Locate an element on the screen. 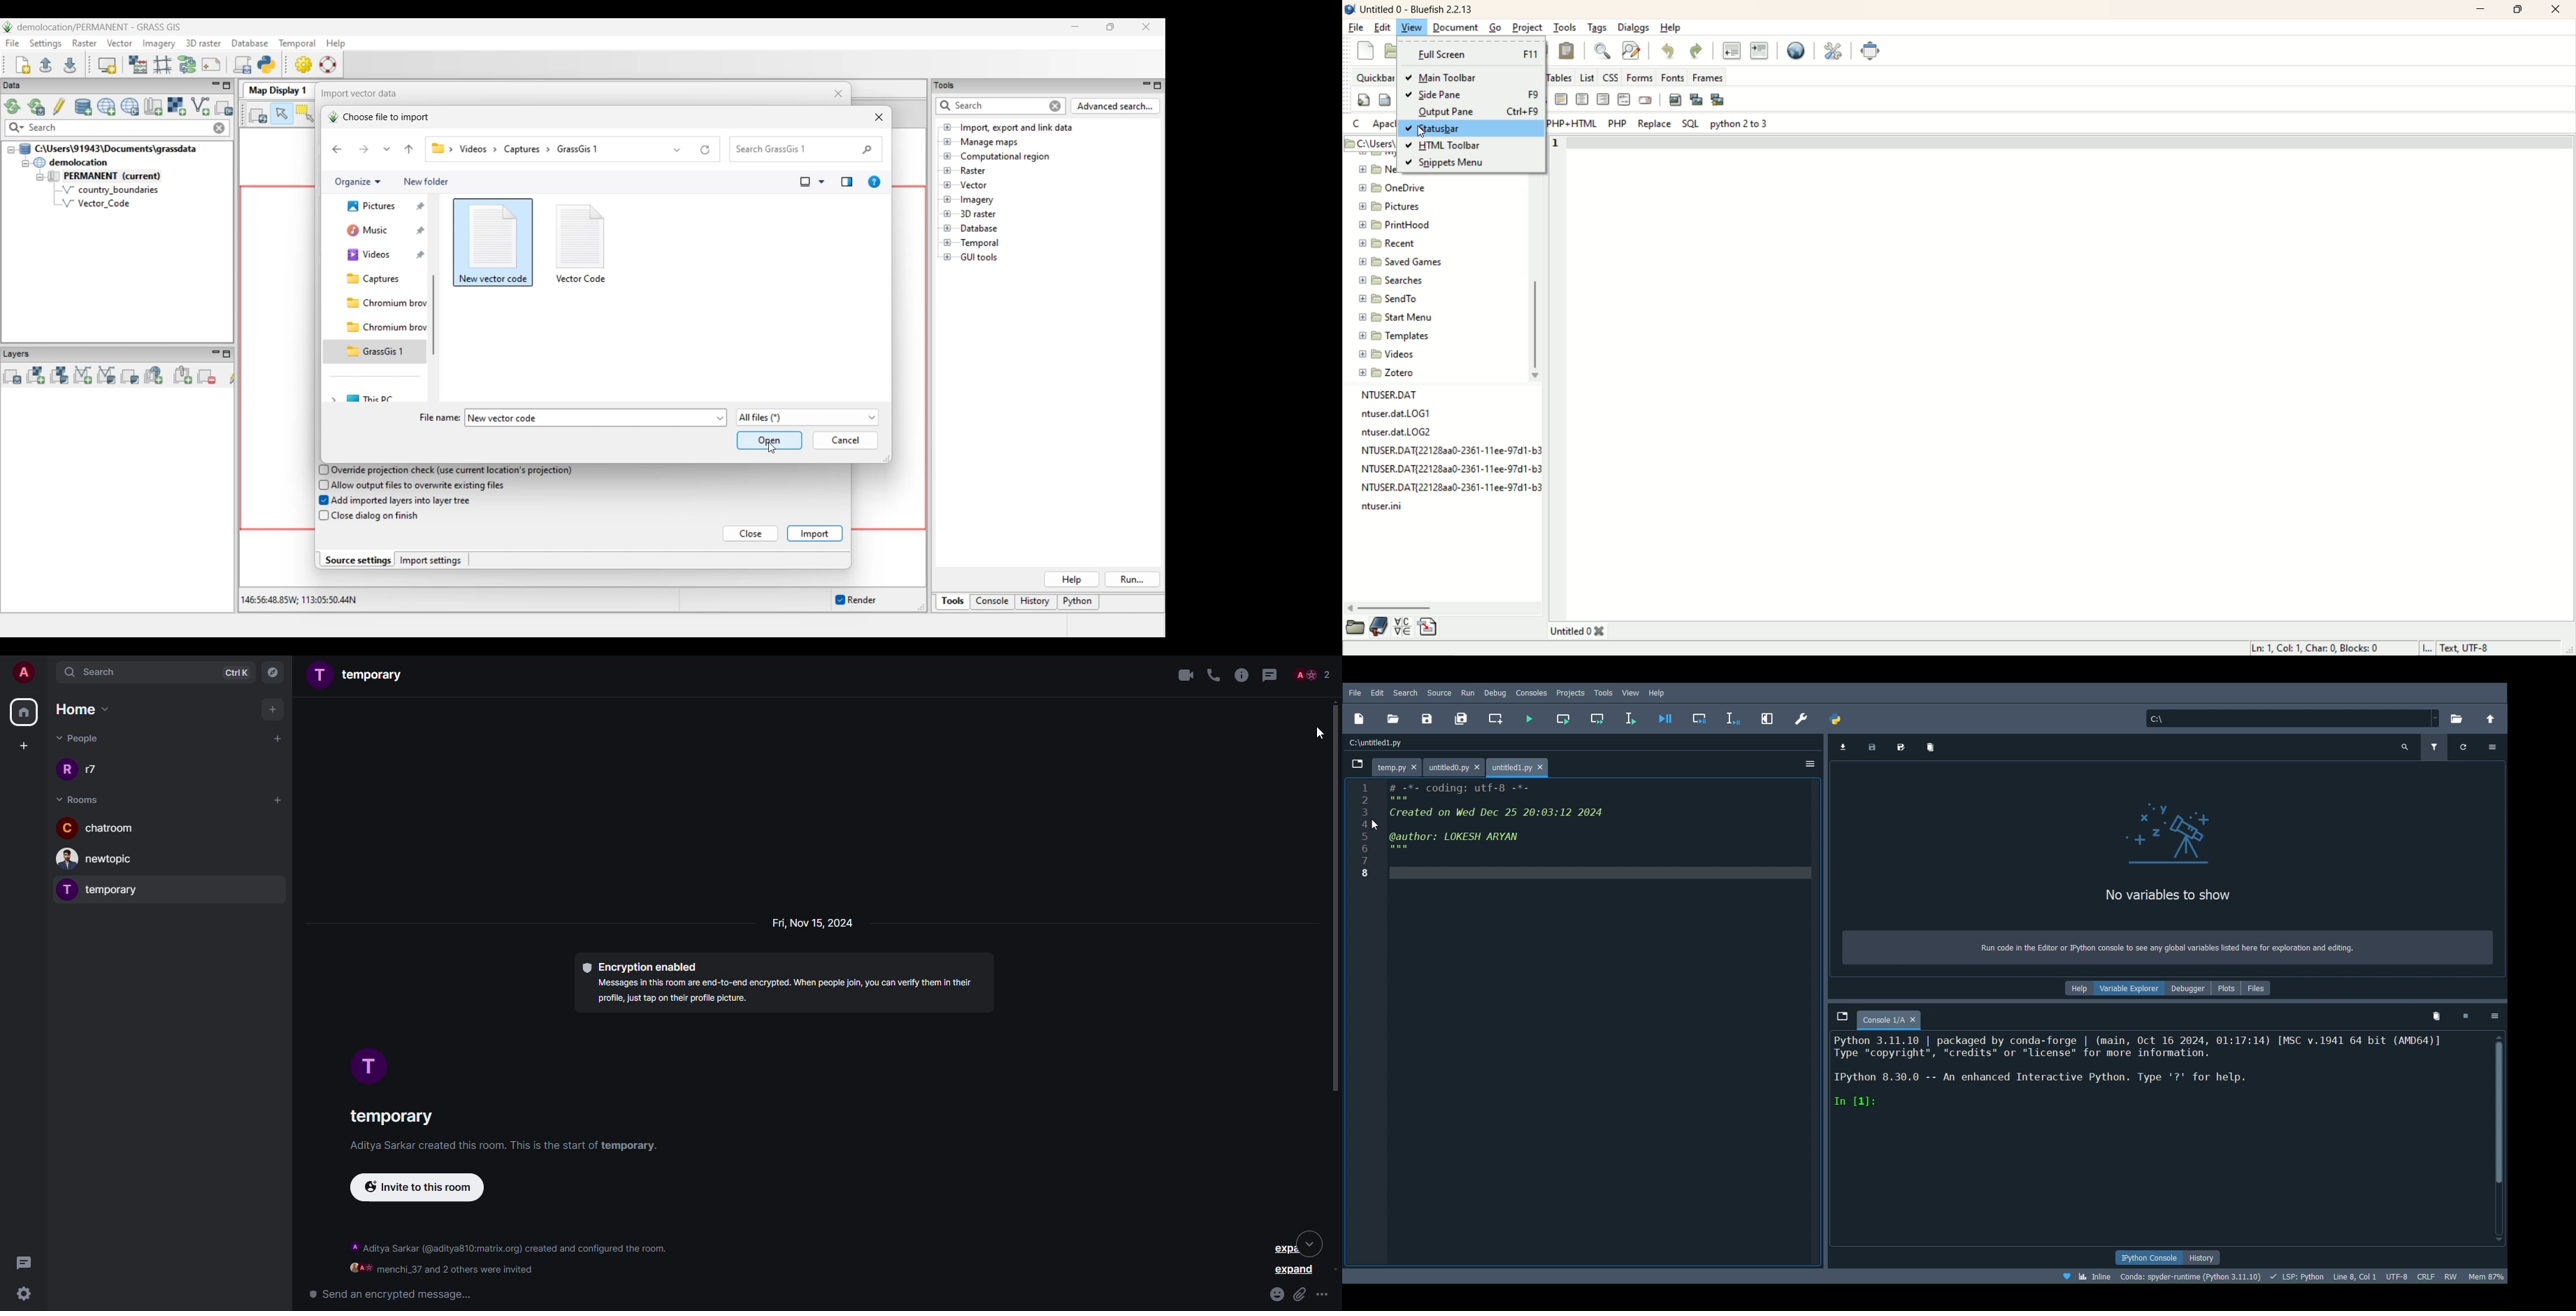 Image resolution: width=2576 pixels, height=1316 pixels. File EOL Status is located at coordinates (2427, 1275).